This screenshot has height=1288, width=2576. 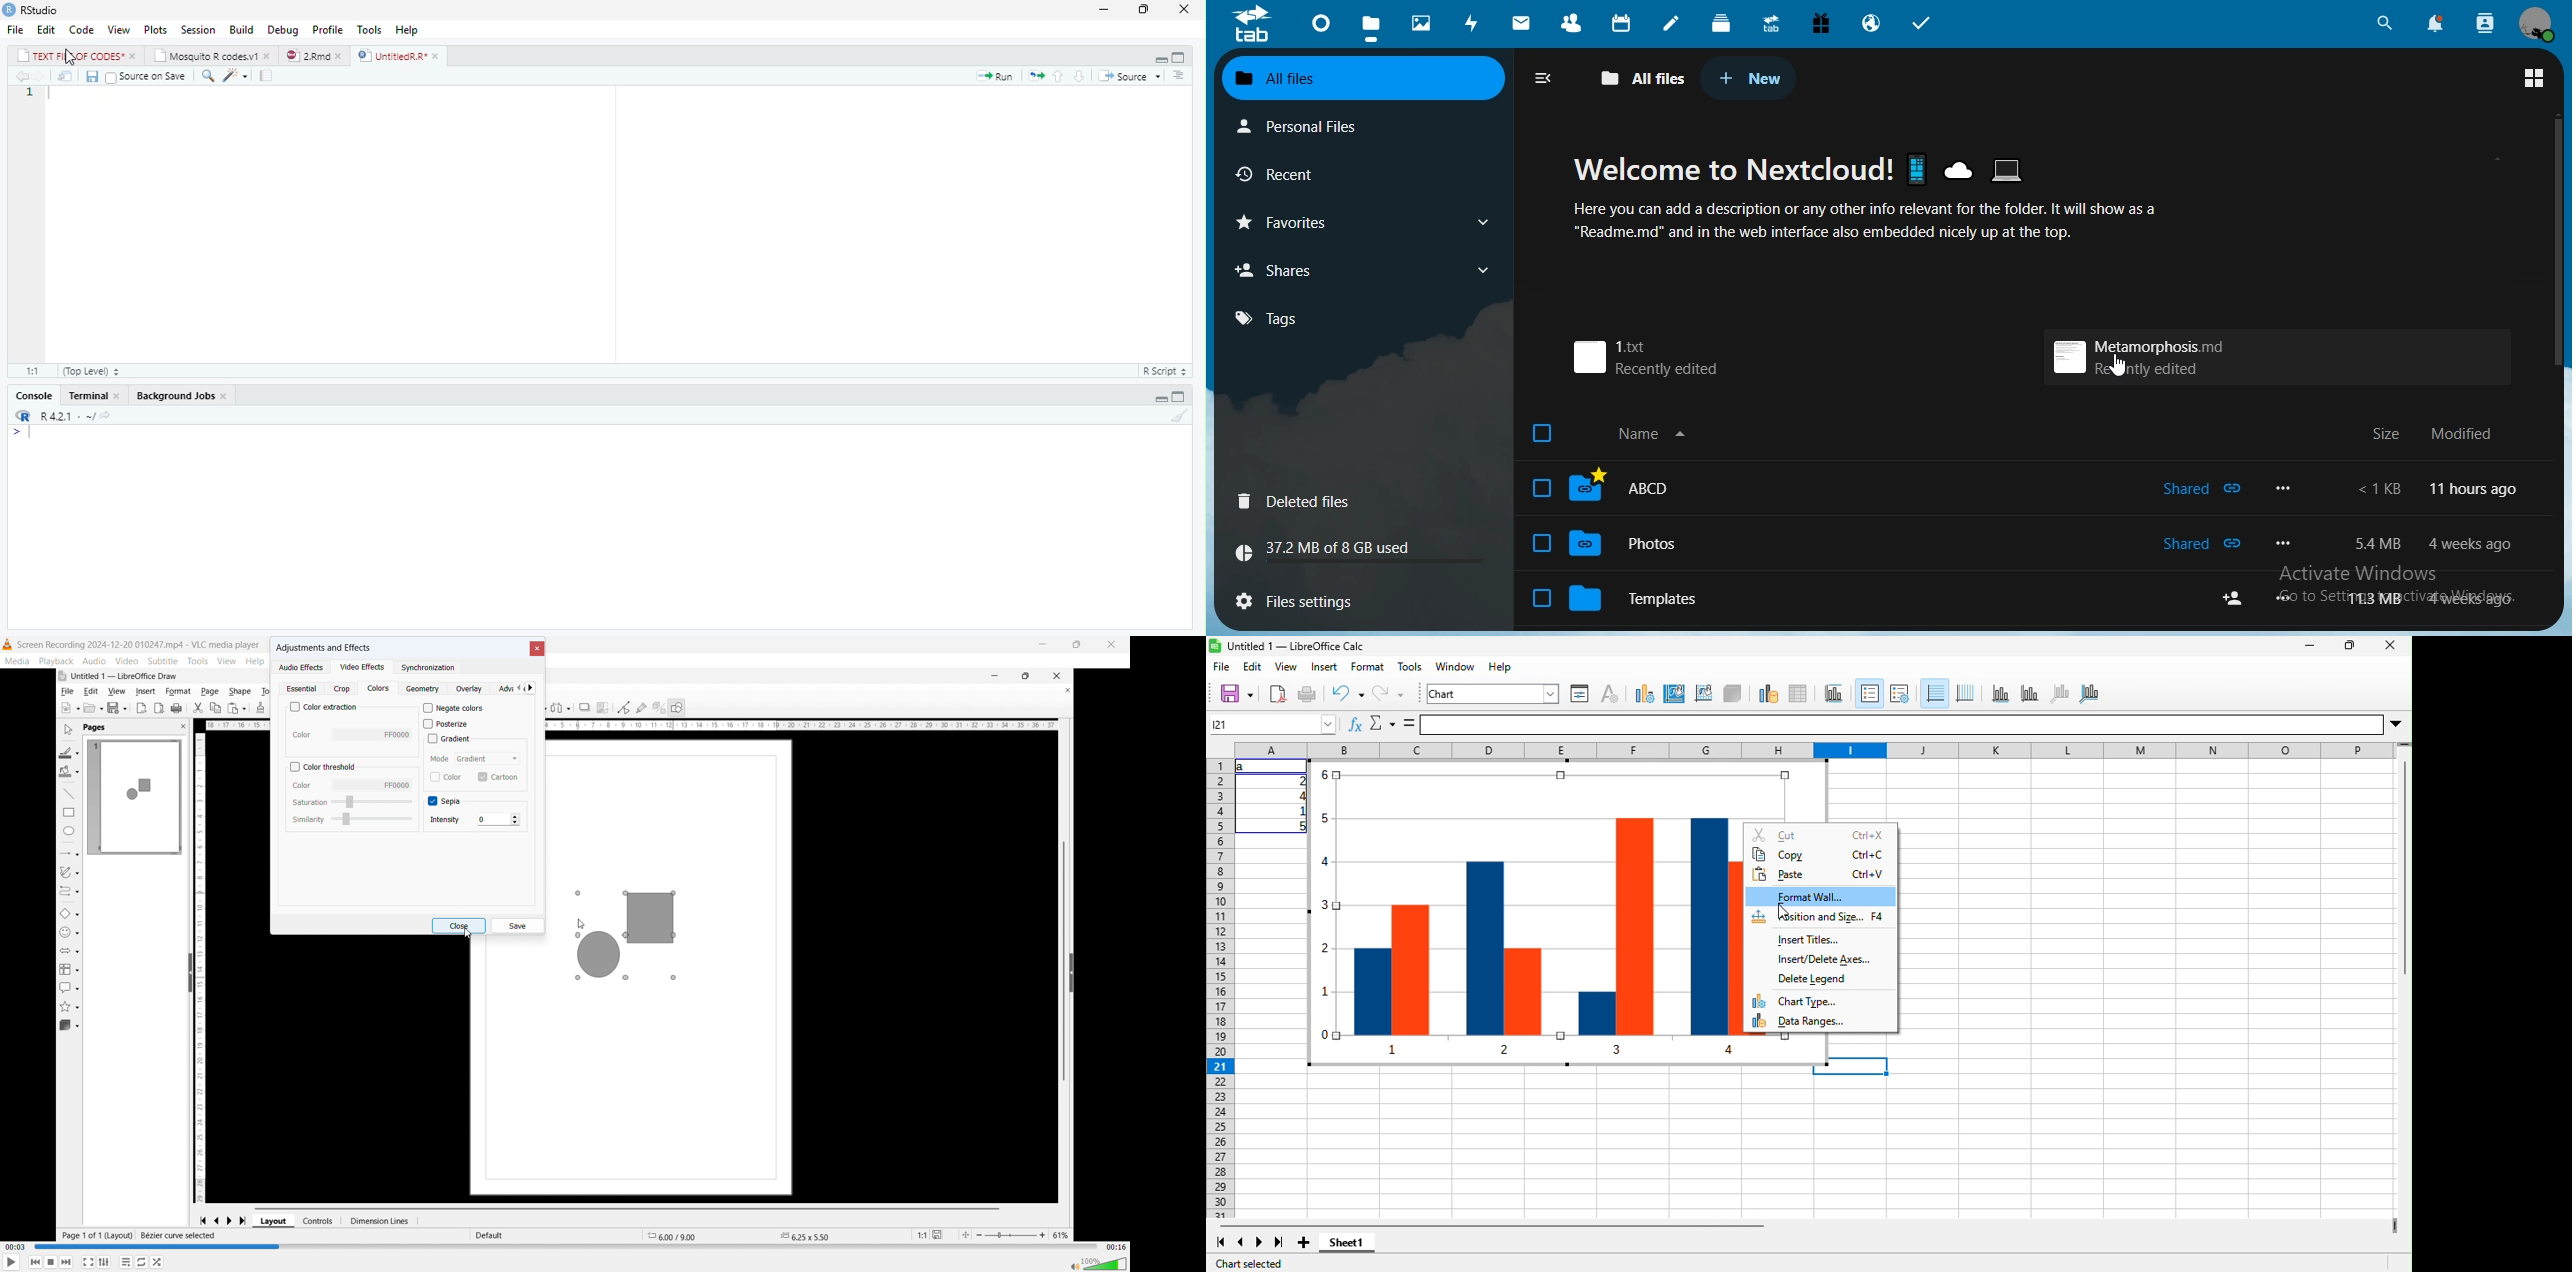 I want to click on Minimize, so click(x=1106, y=9).